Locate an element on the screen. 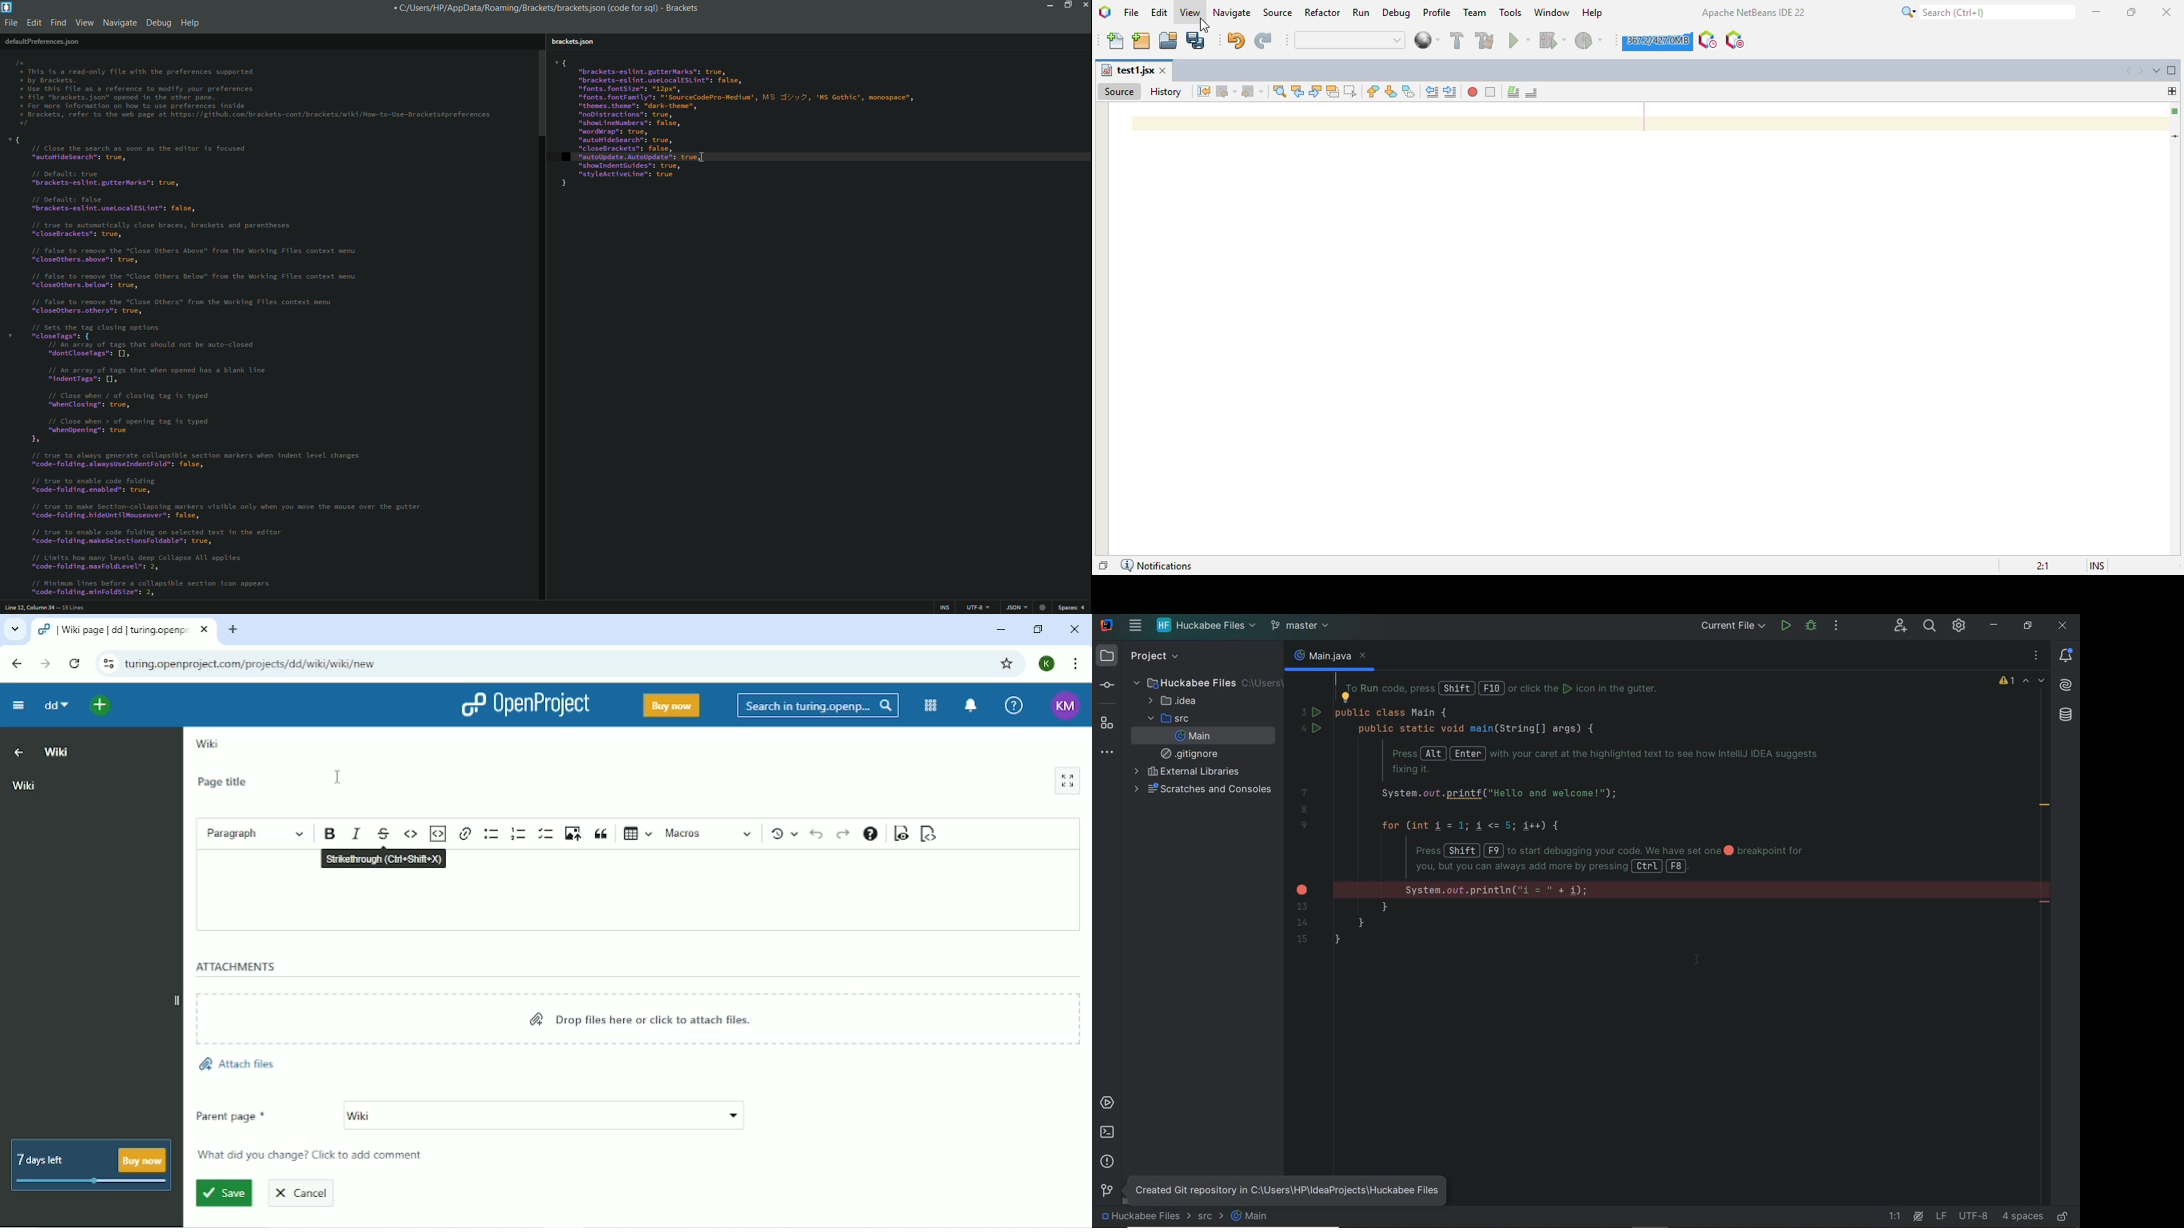  Forward is located at coordinates (45, 664).